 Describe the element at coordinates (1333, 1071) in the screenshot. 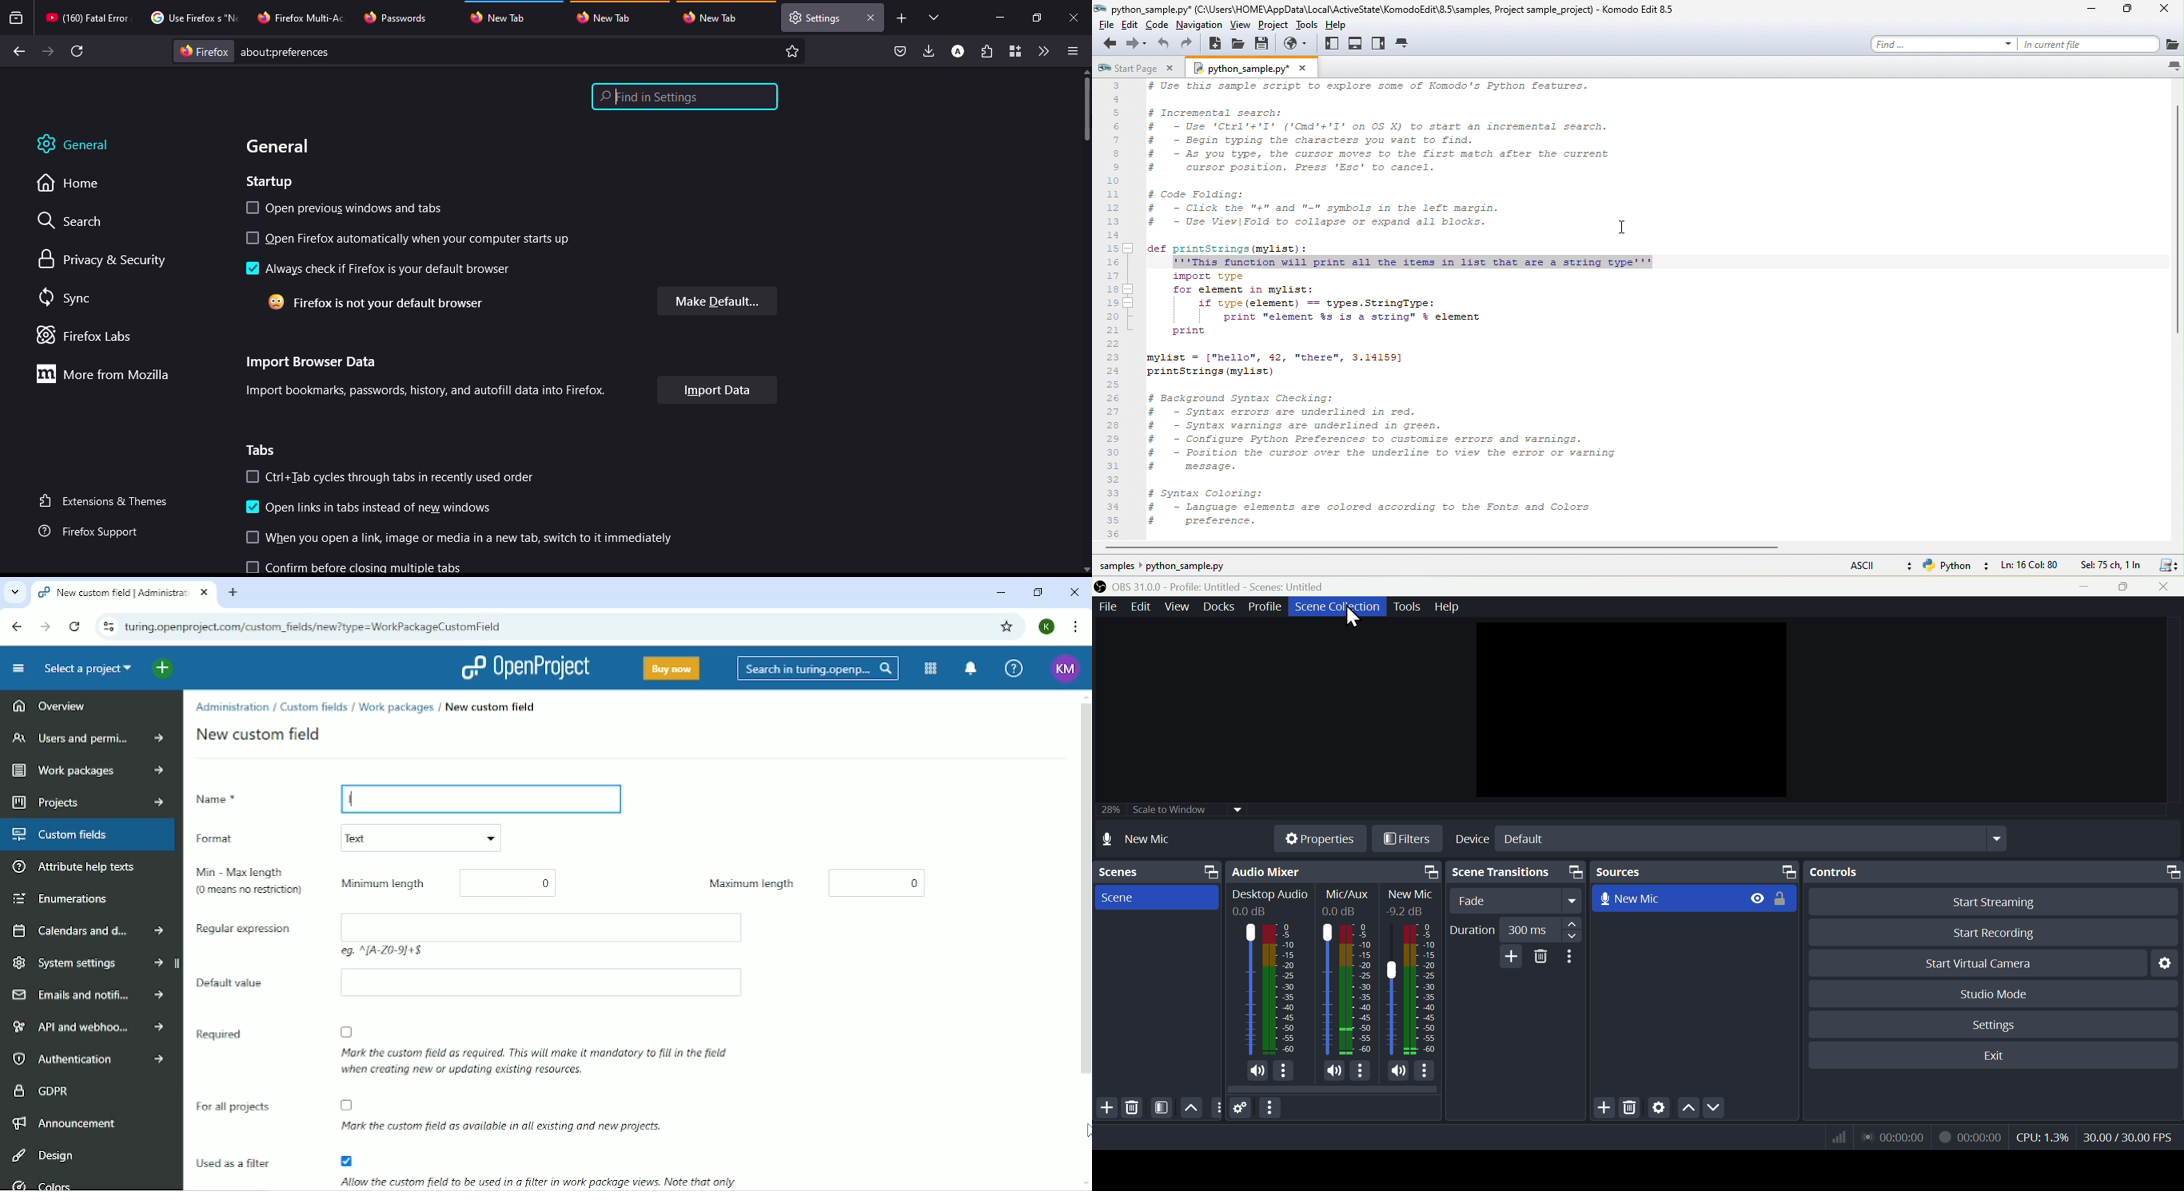

I see `(un)mute` at that location.